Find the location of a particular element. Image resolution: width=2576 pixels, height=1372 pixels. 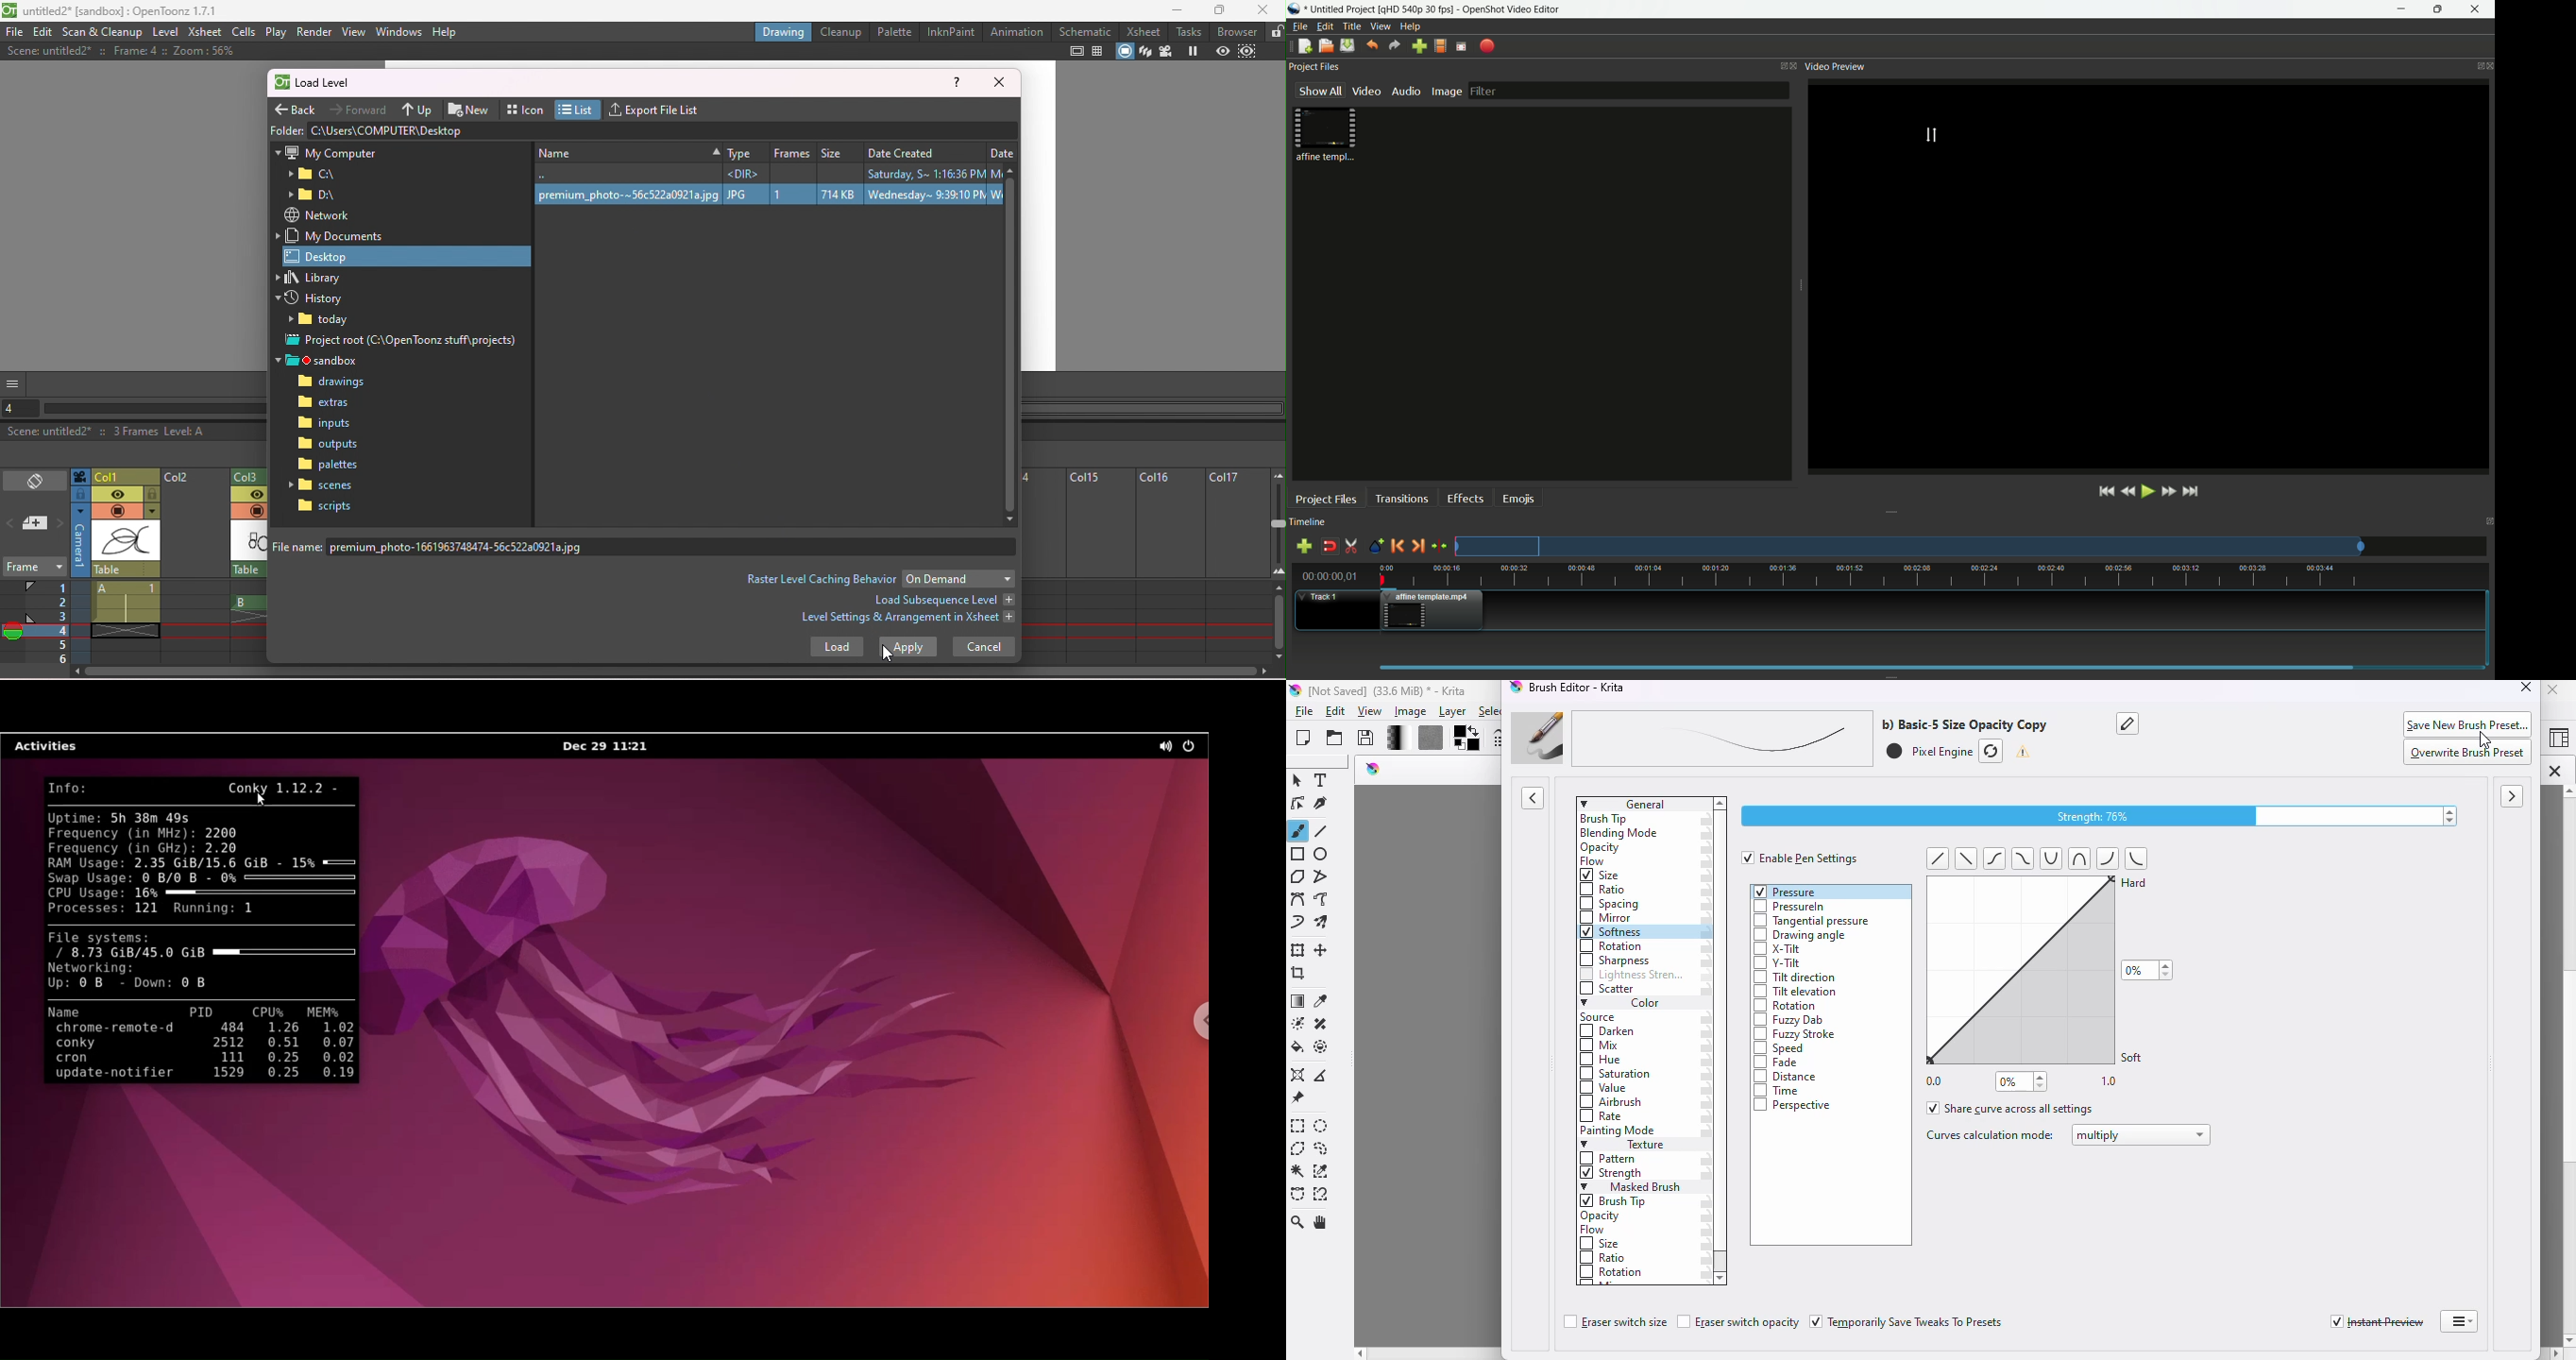

fast forward is located at coordinates (2168, 491).